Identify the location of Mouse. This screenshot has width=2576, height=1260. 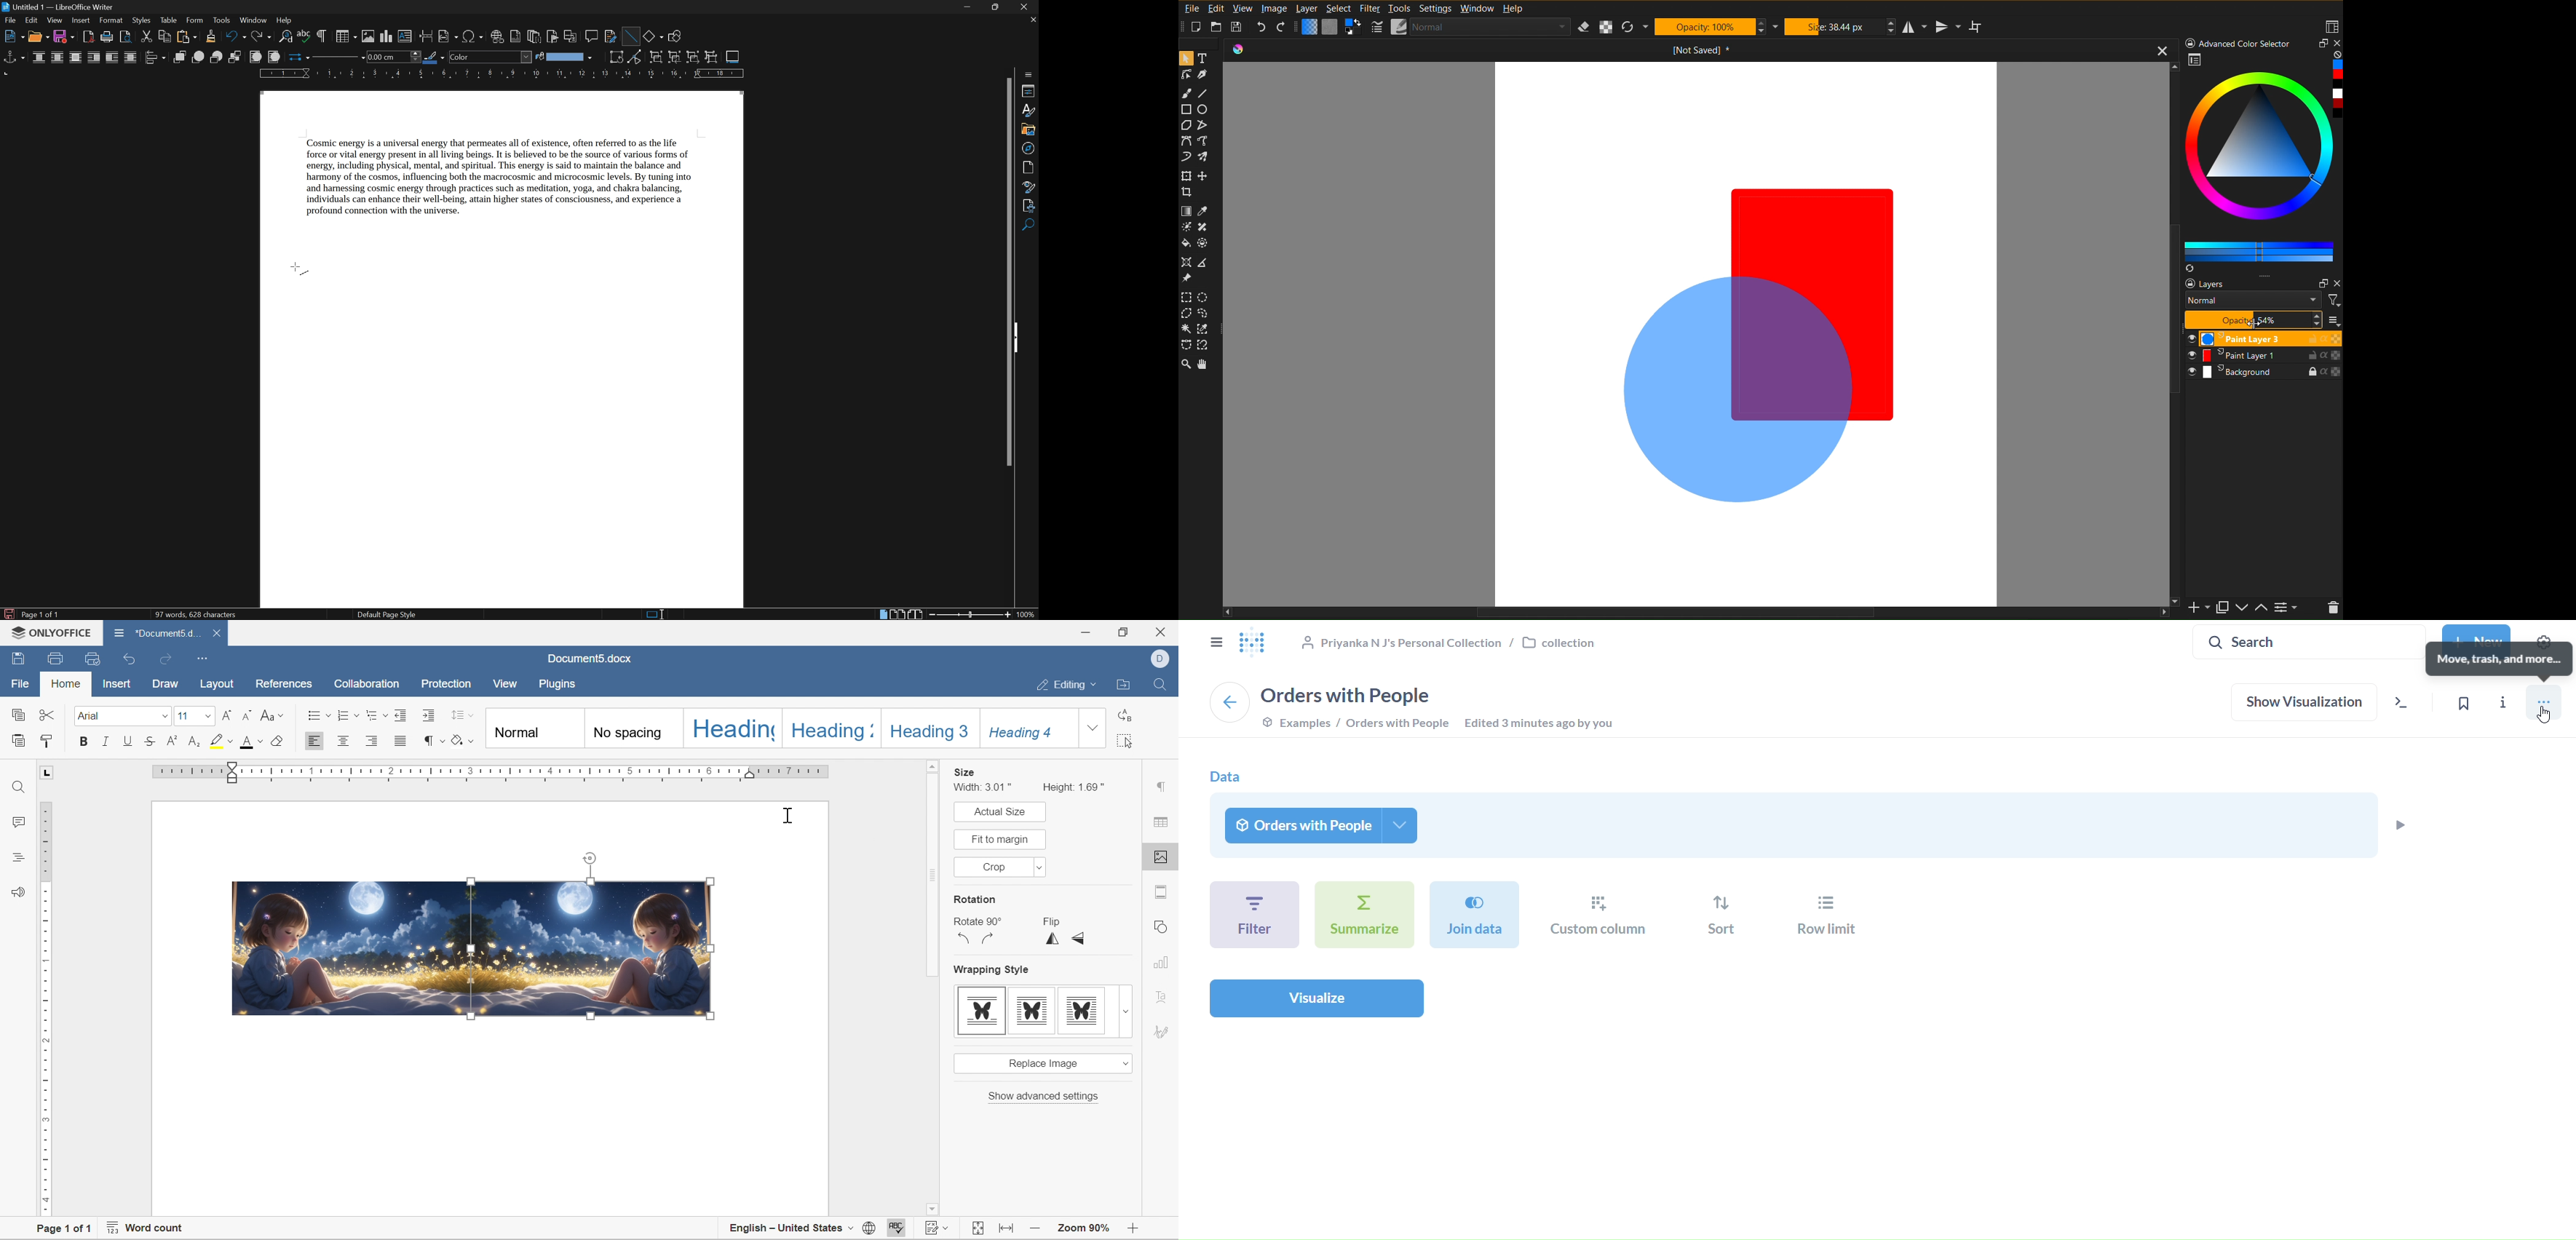
(1186, 58).